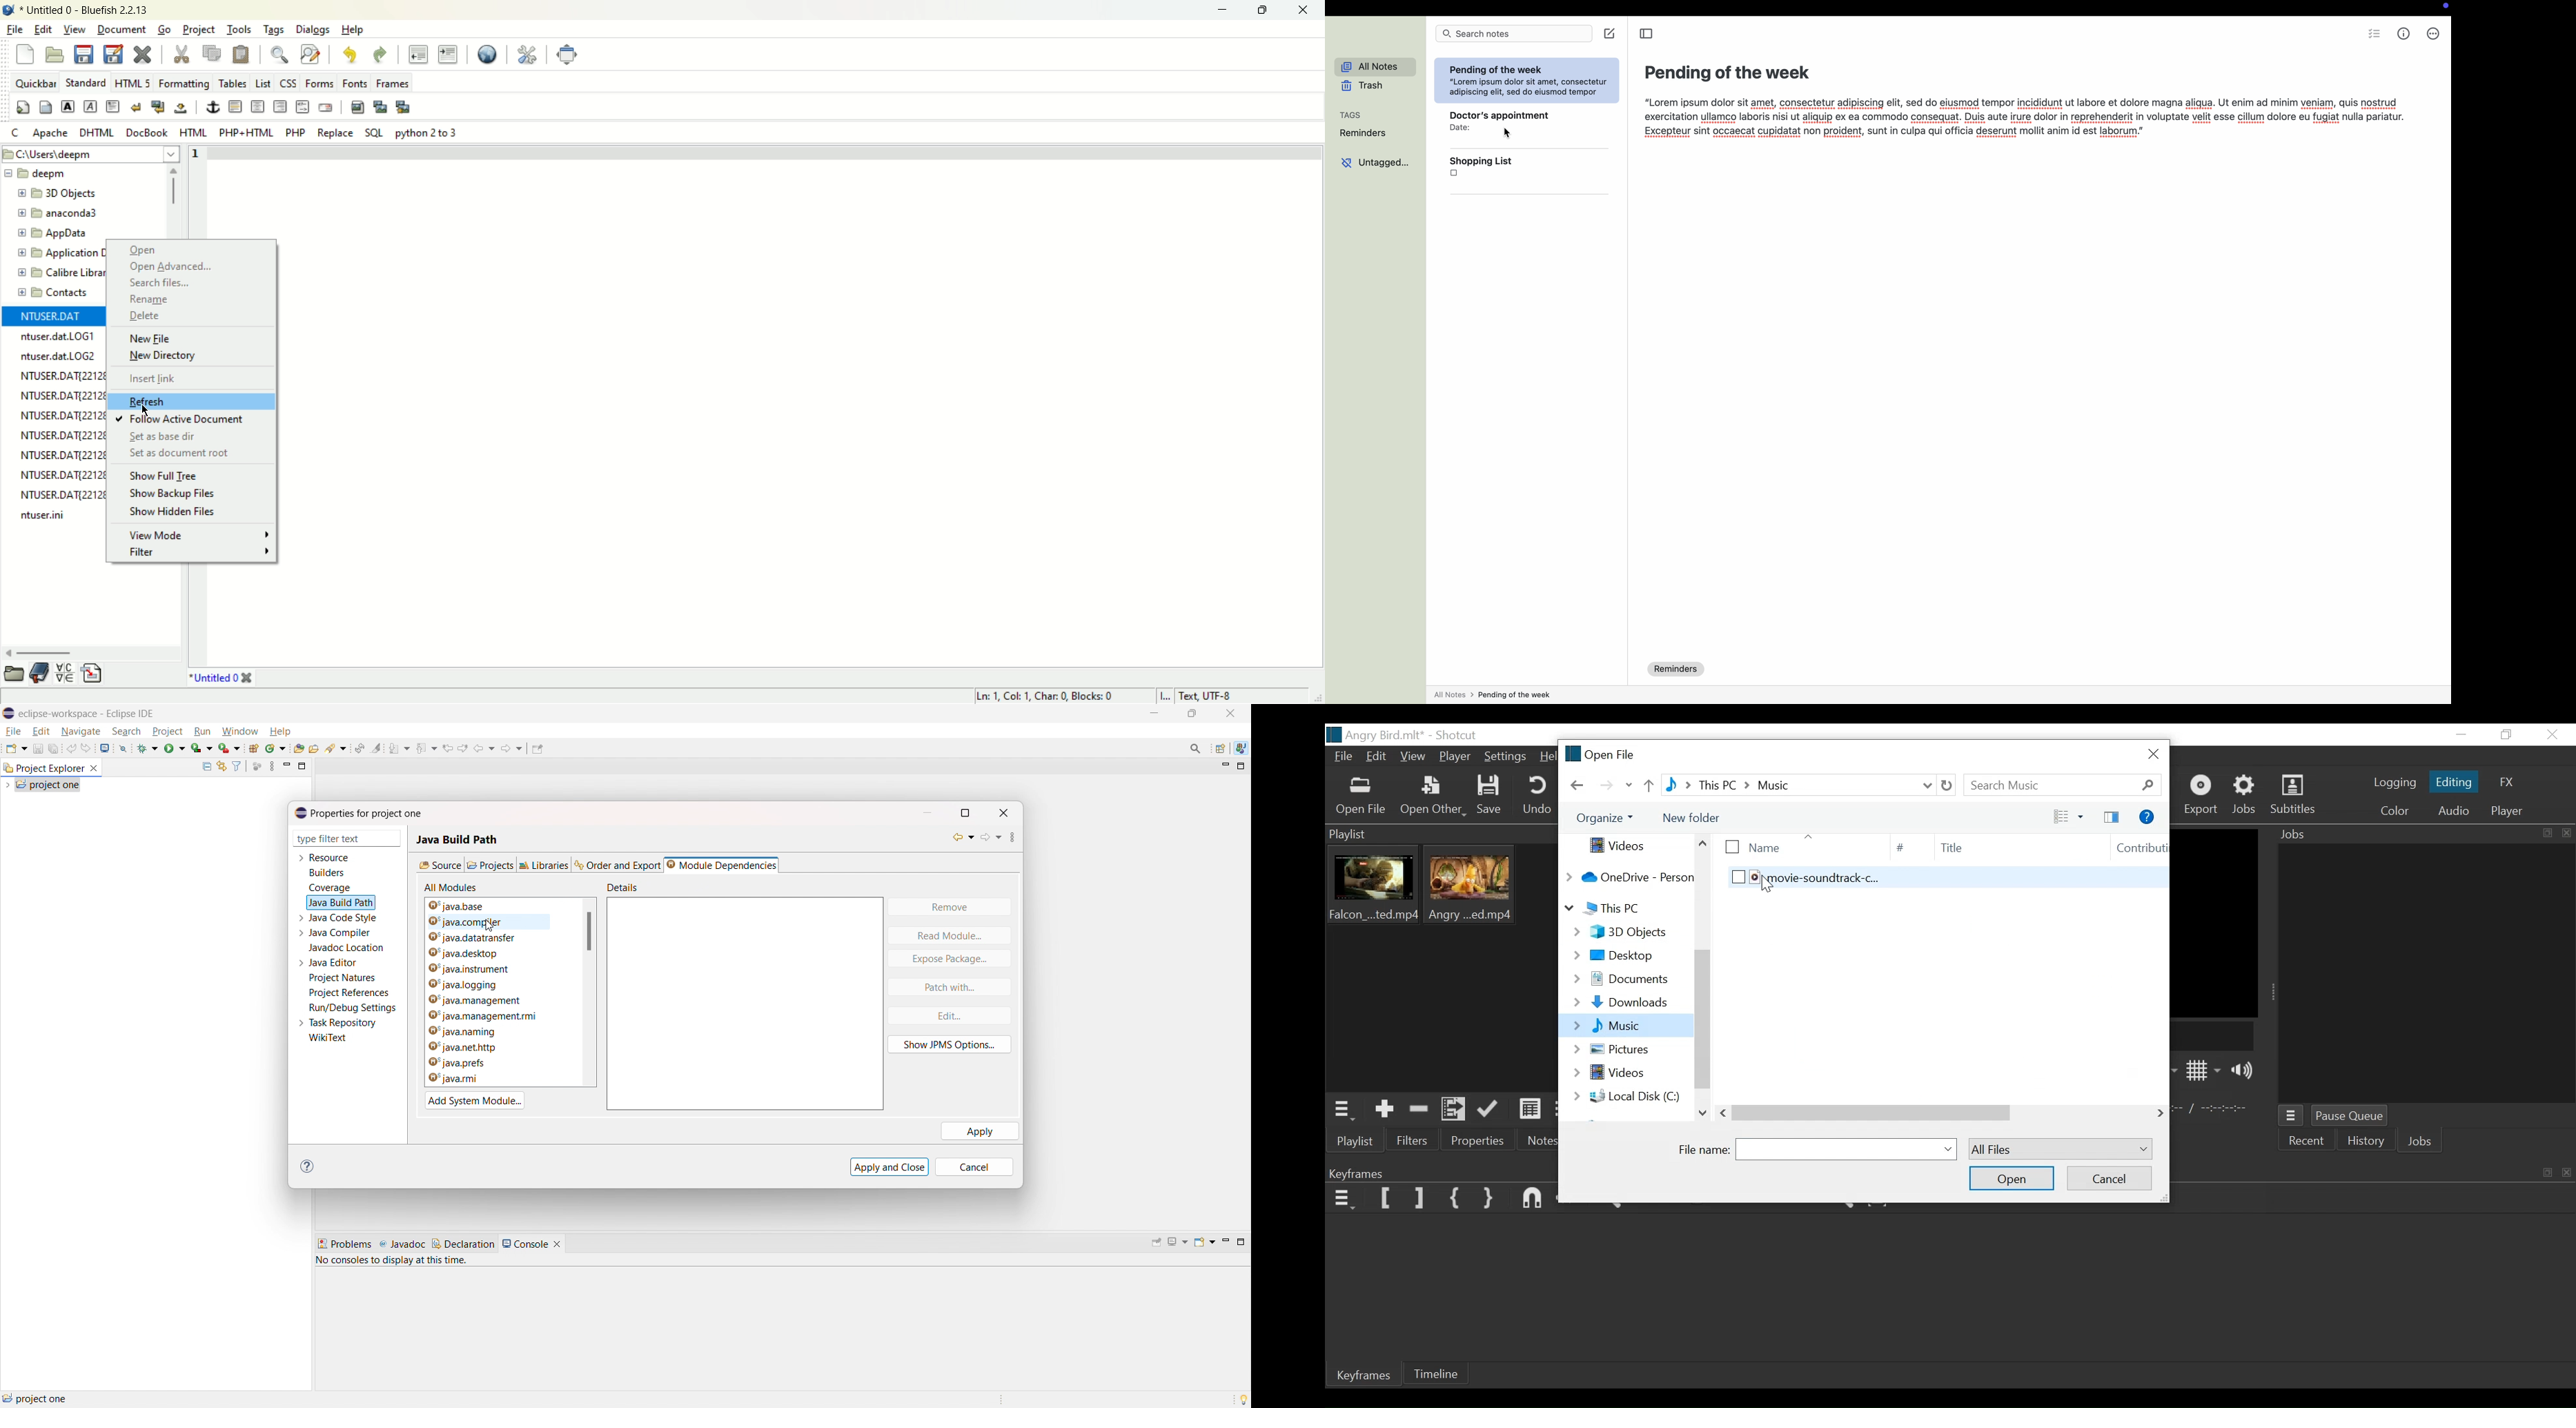 The width and height of the screenshot is (2576, 1428). Describe the element at coordinates (1363, 86) in the screenshot. I see `trash` at that location.